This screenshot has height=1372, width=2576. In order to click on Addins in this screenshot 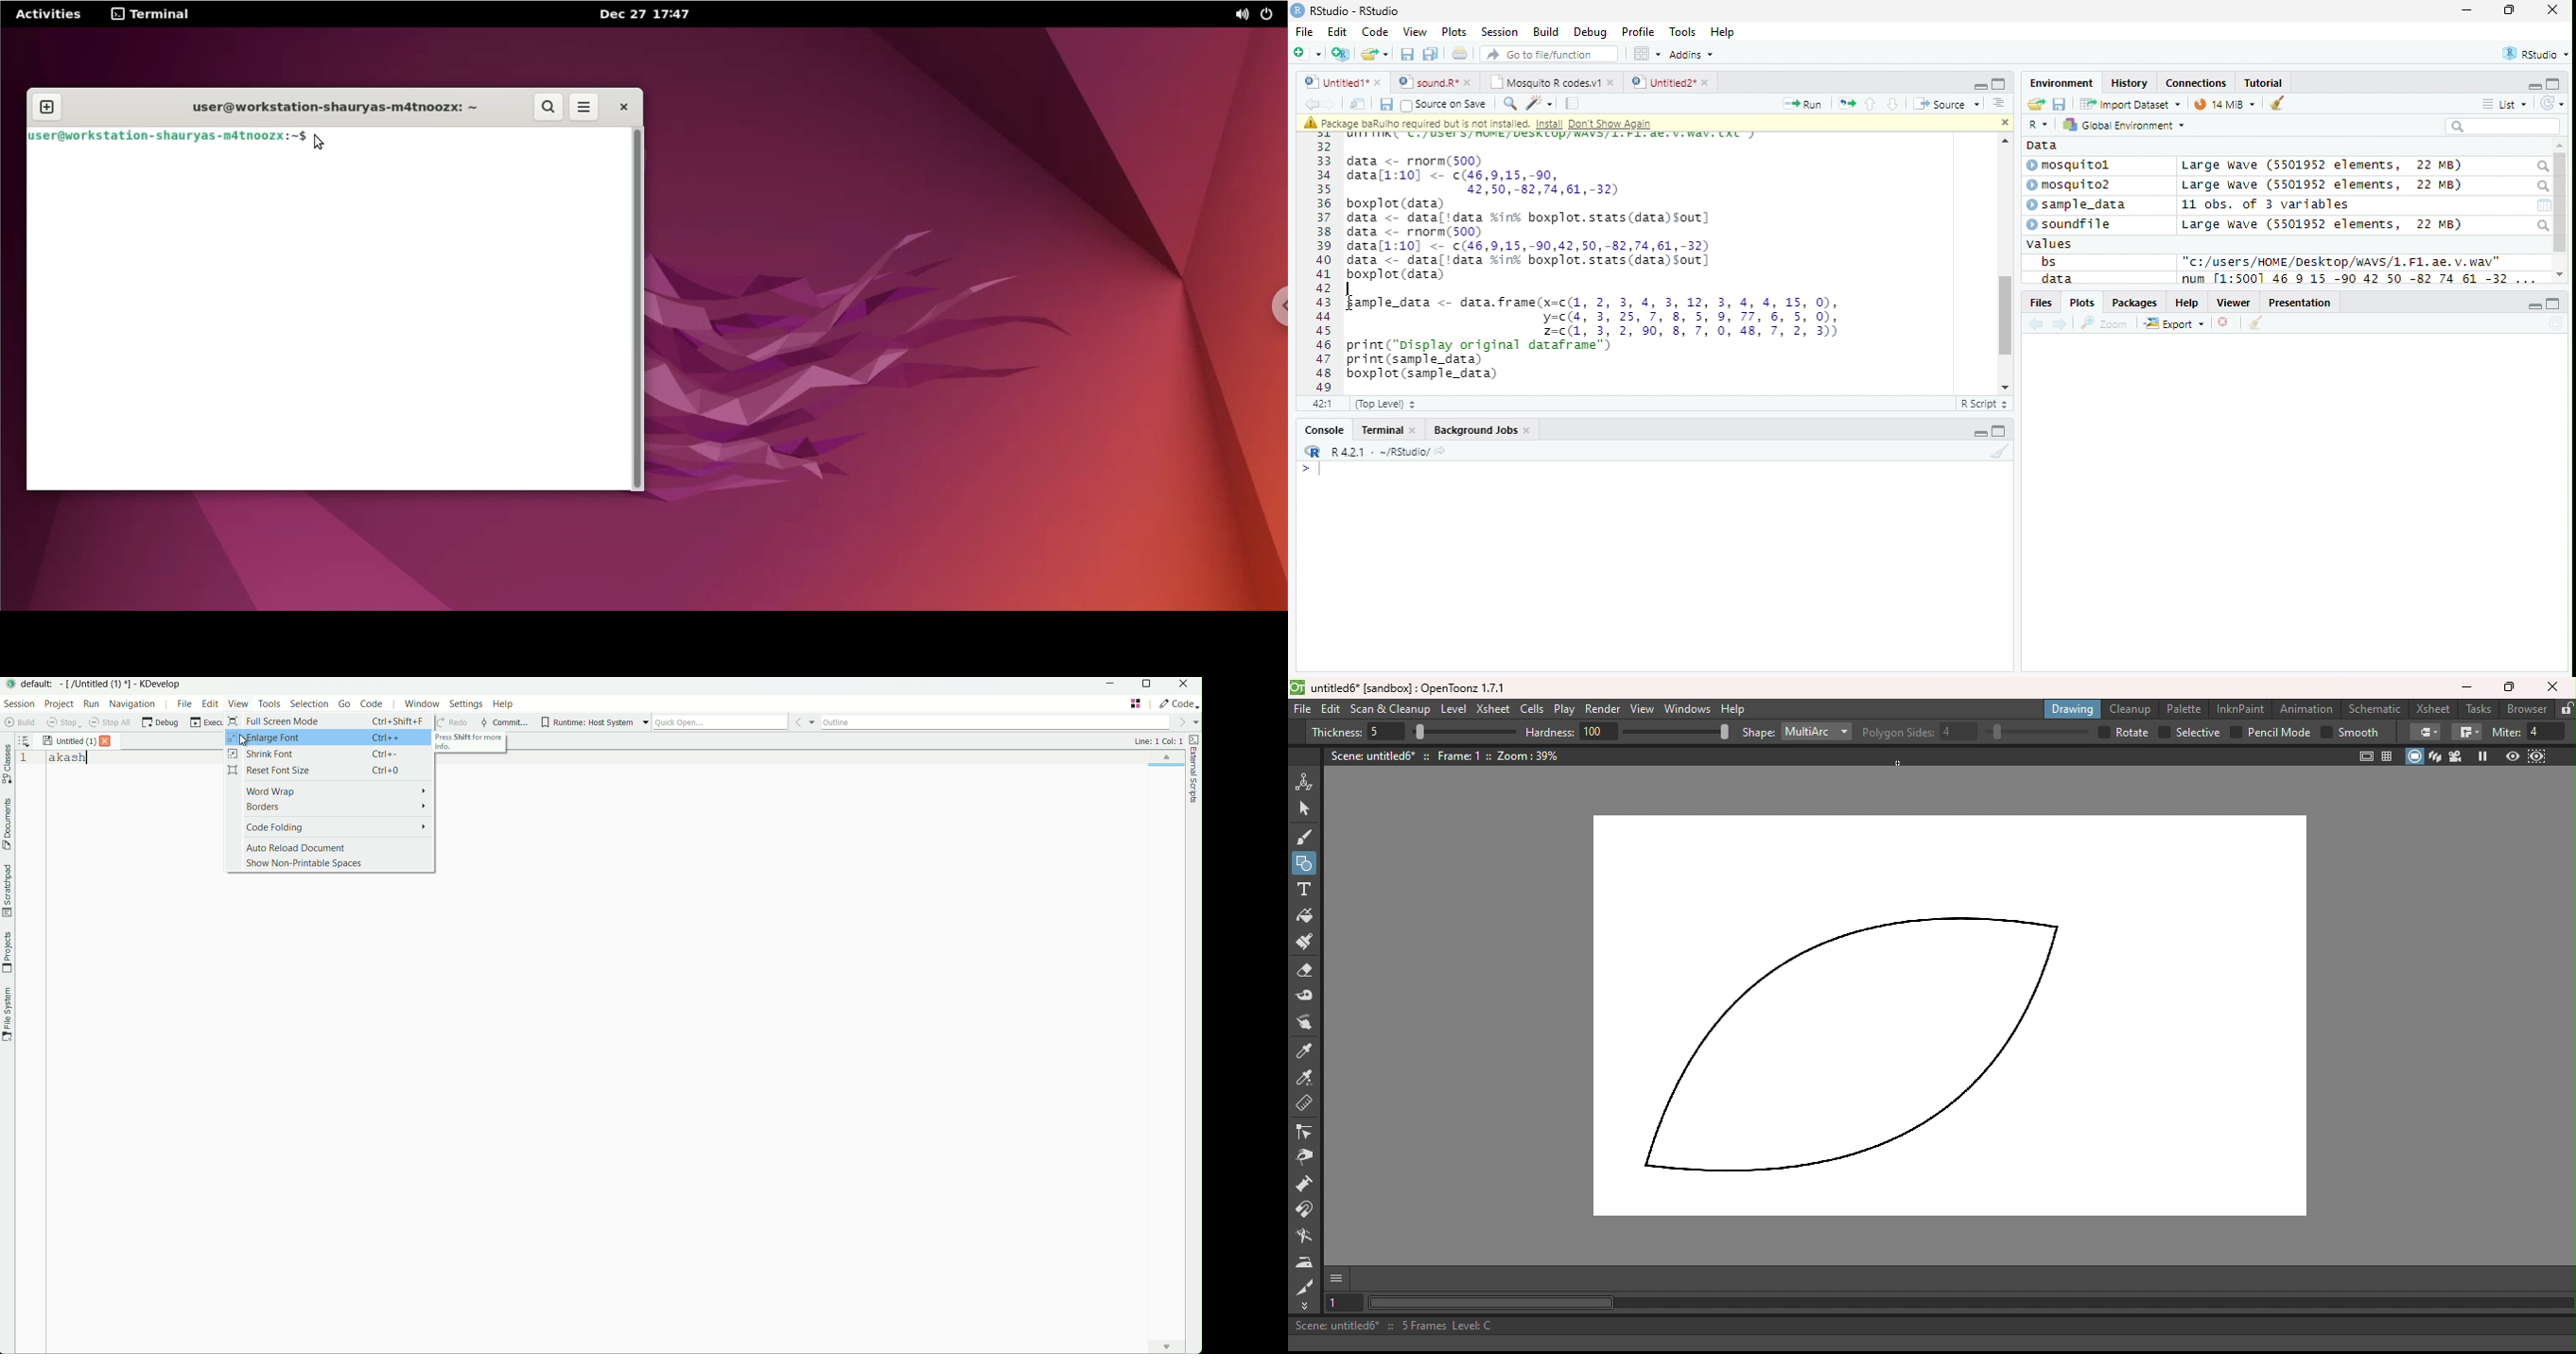, I will do `click(1694, 54)`.